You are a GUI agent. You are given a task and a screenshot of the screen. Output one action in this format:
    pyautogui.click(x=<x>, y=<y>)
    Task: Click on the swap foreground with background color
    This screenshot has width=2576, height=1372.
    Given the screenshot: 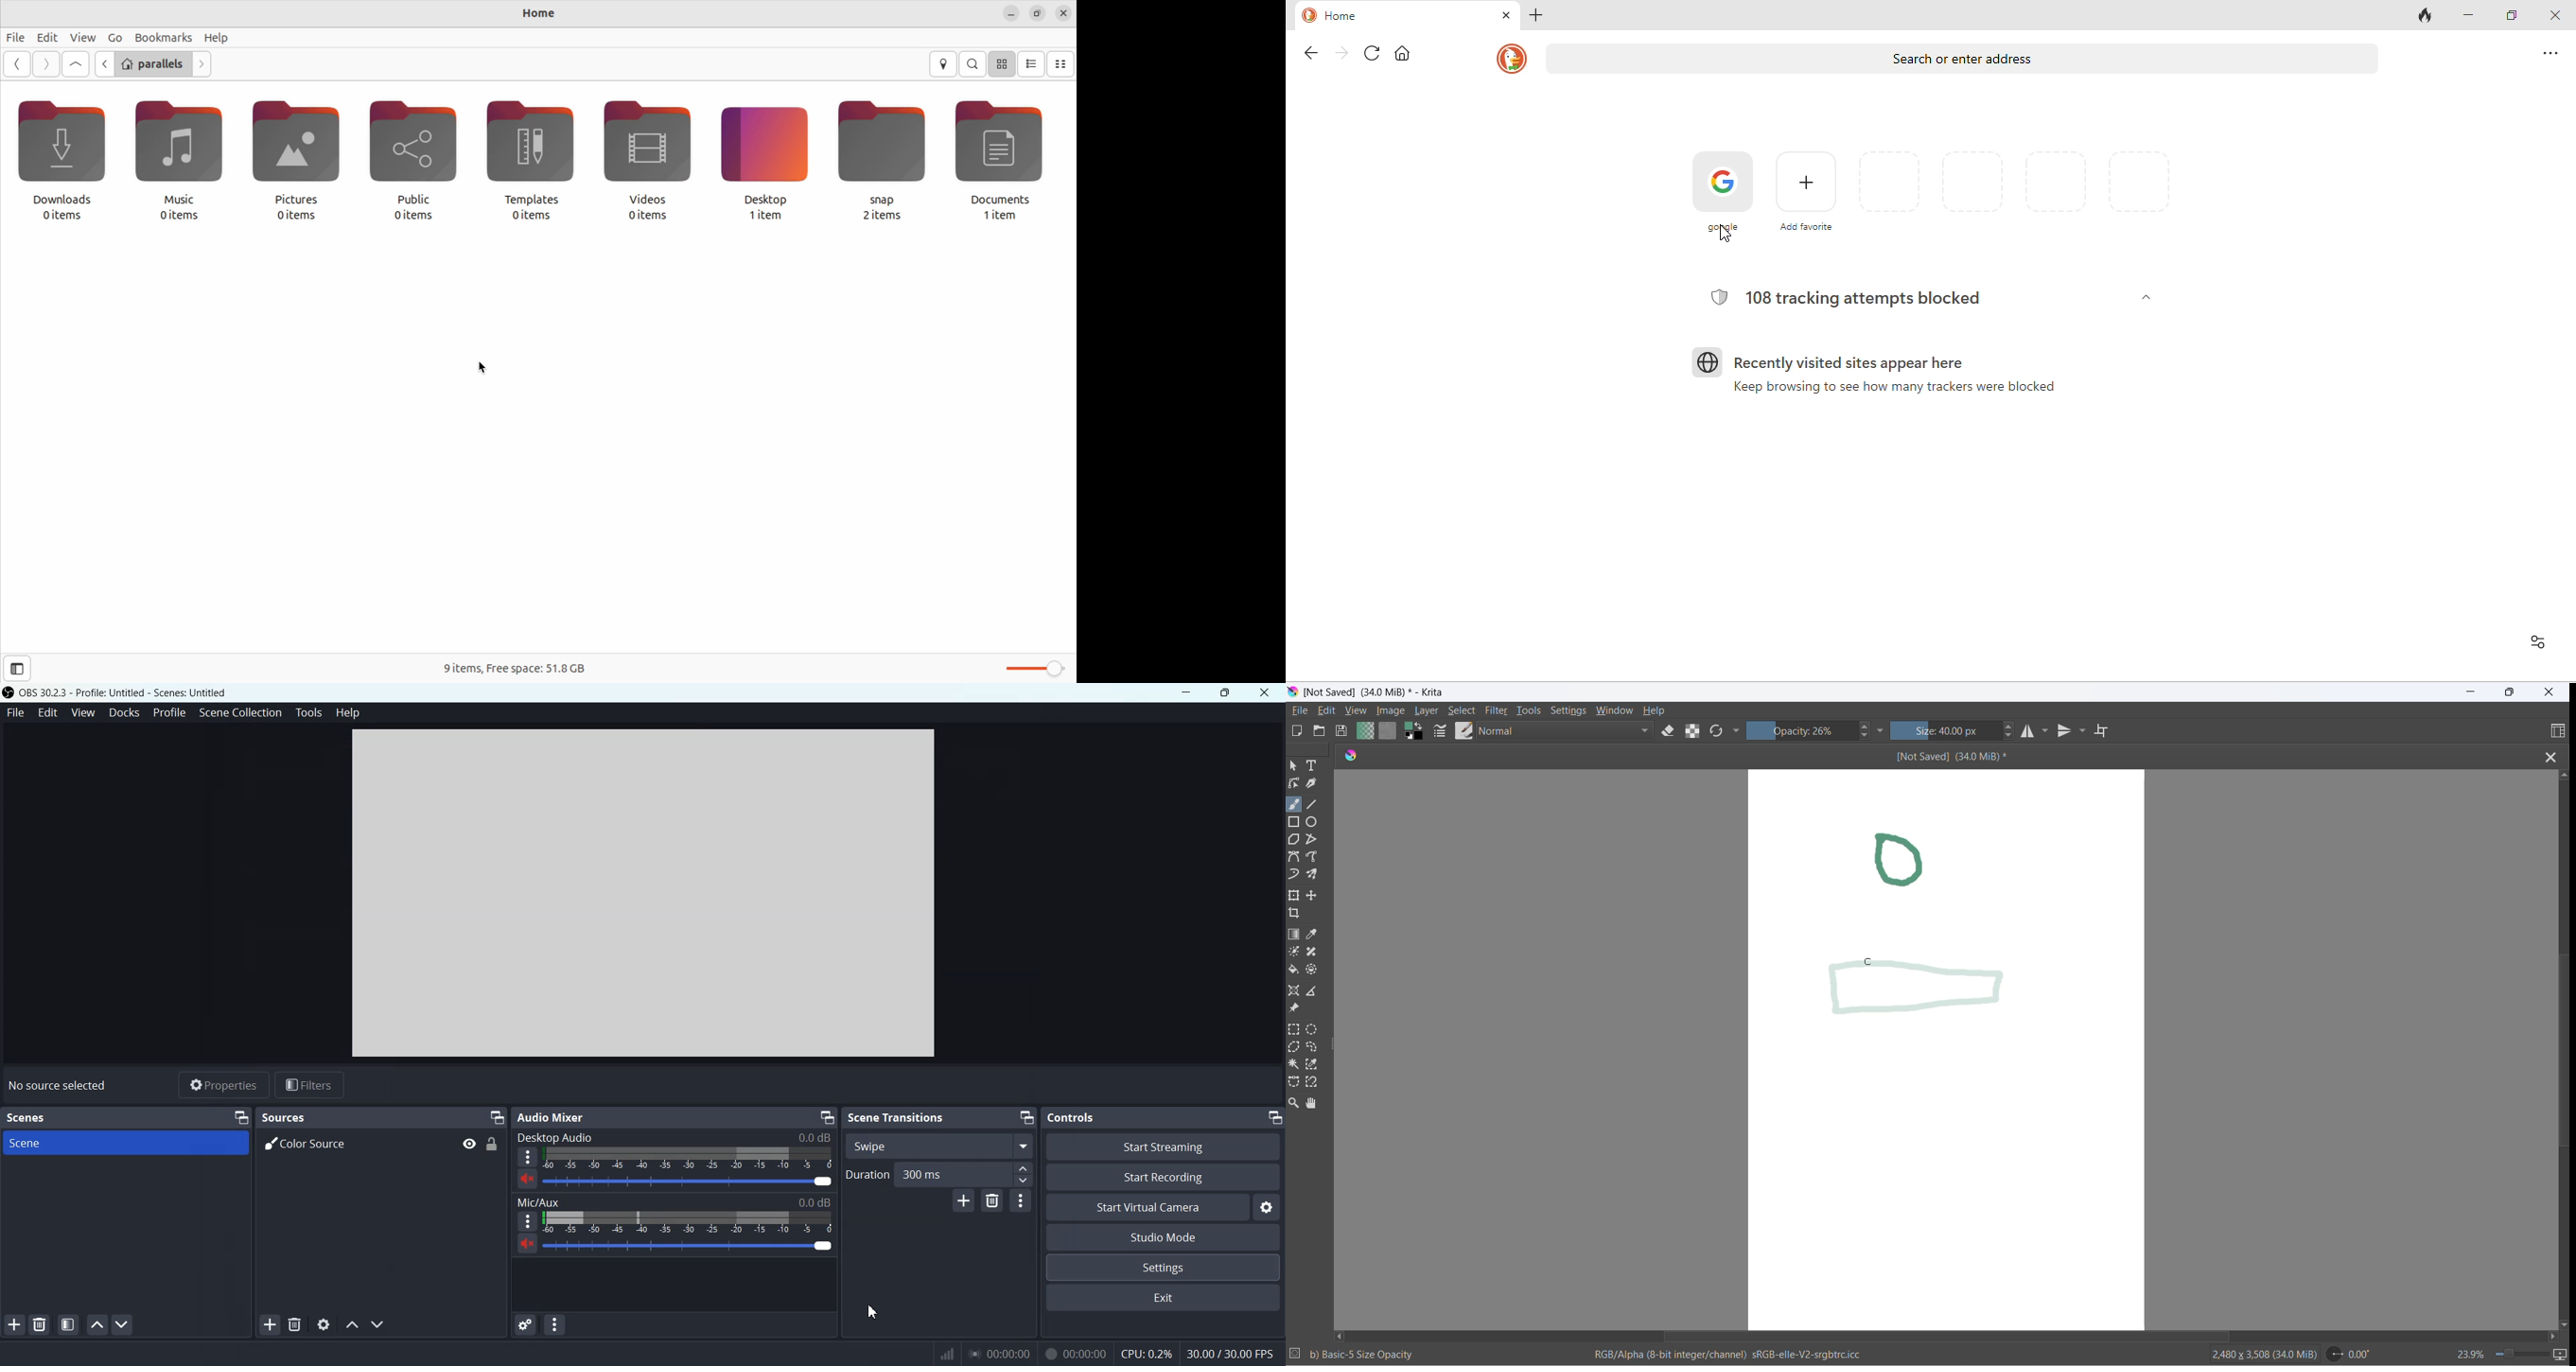 What is the action you would take?
    pyautogui.click(x=1416, y=731)
    